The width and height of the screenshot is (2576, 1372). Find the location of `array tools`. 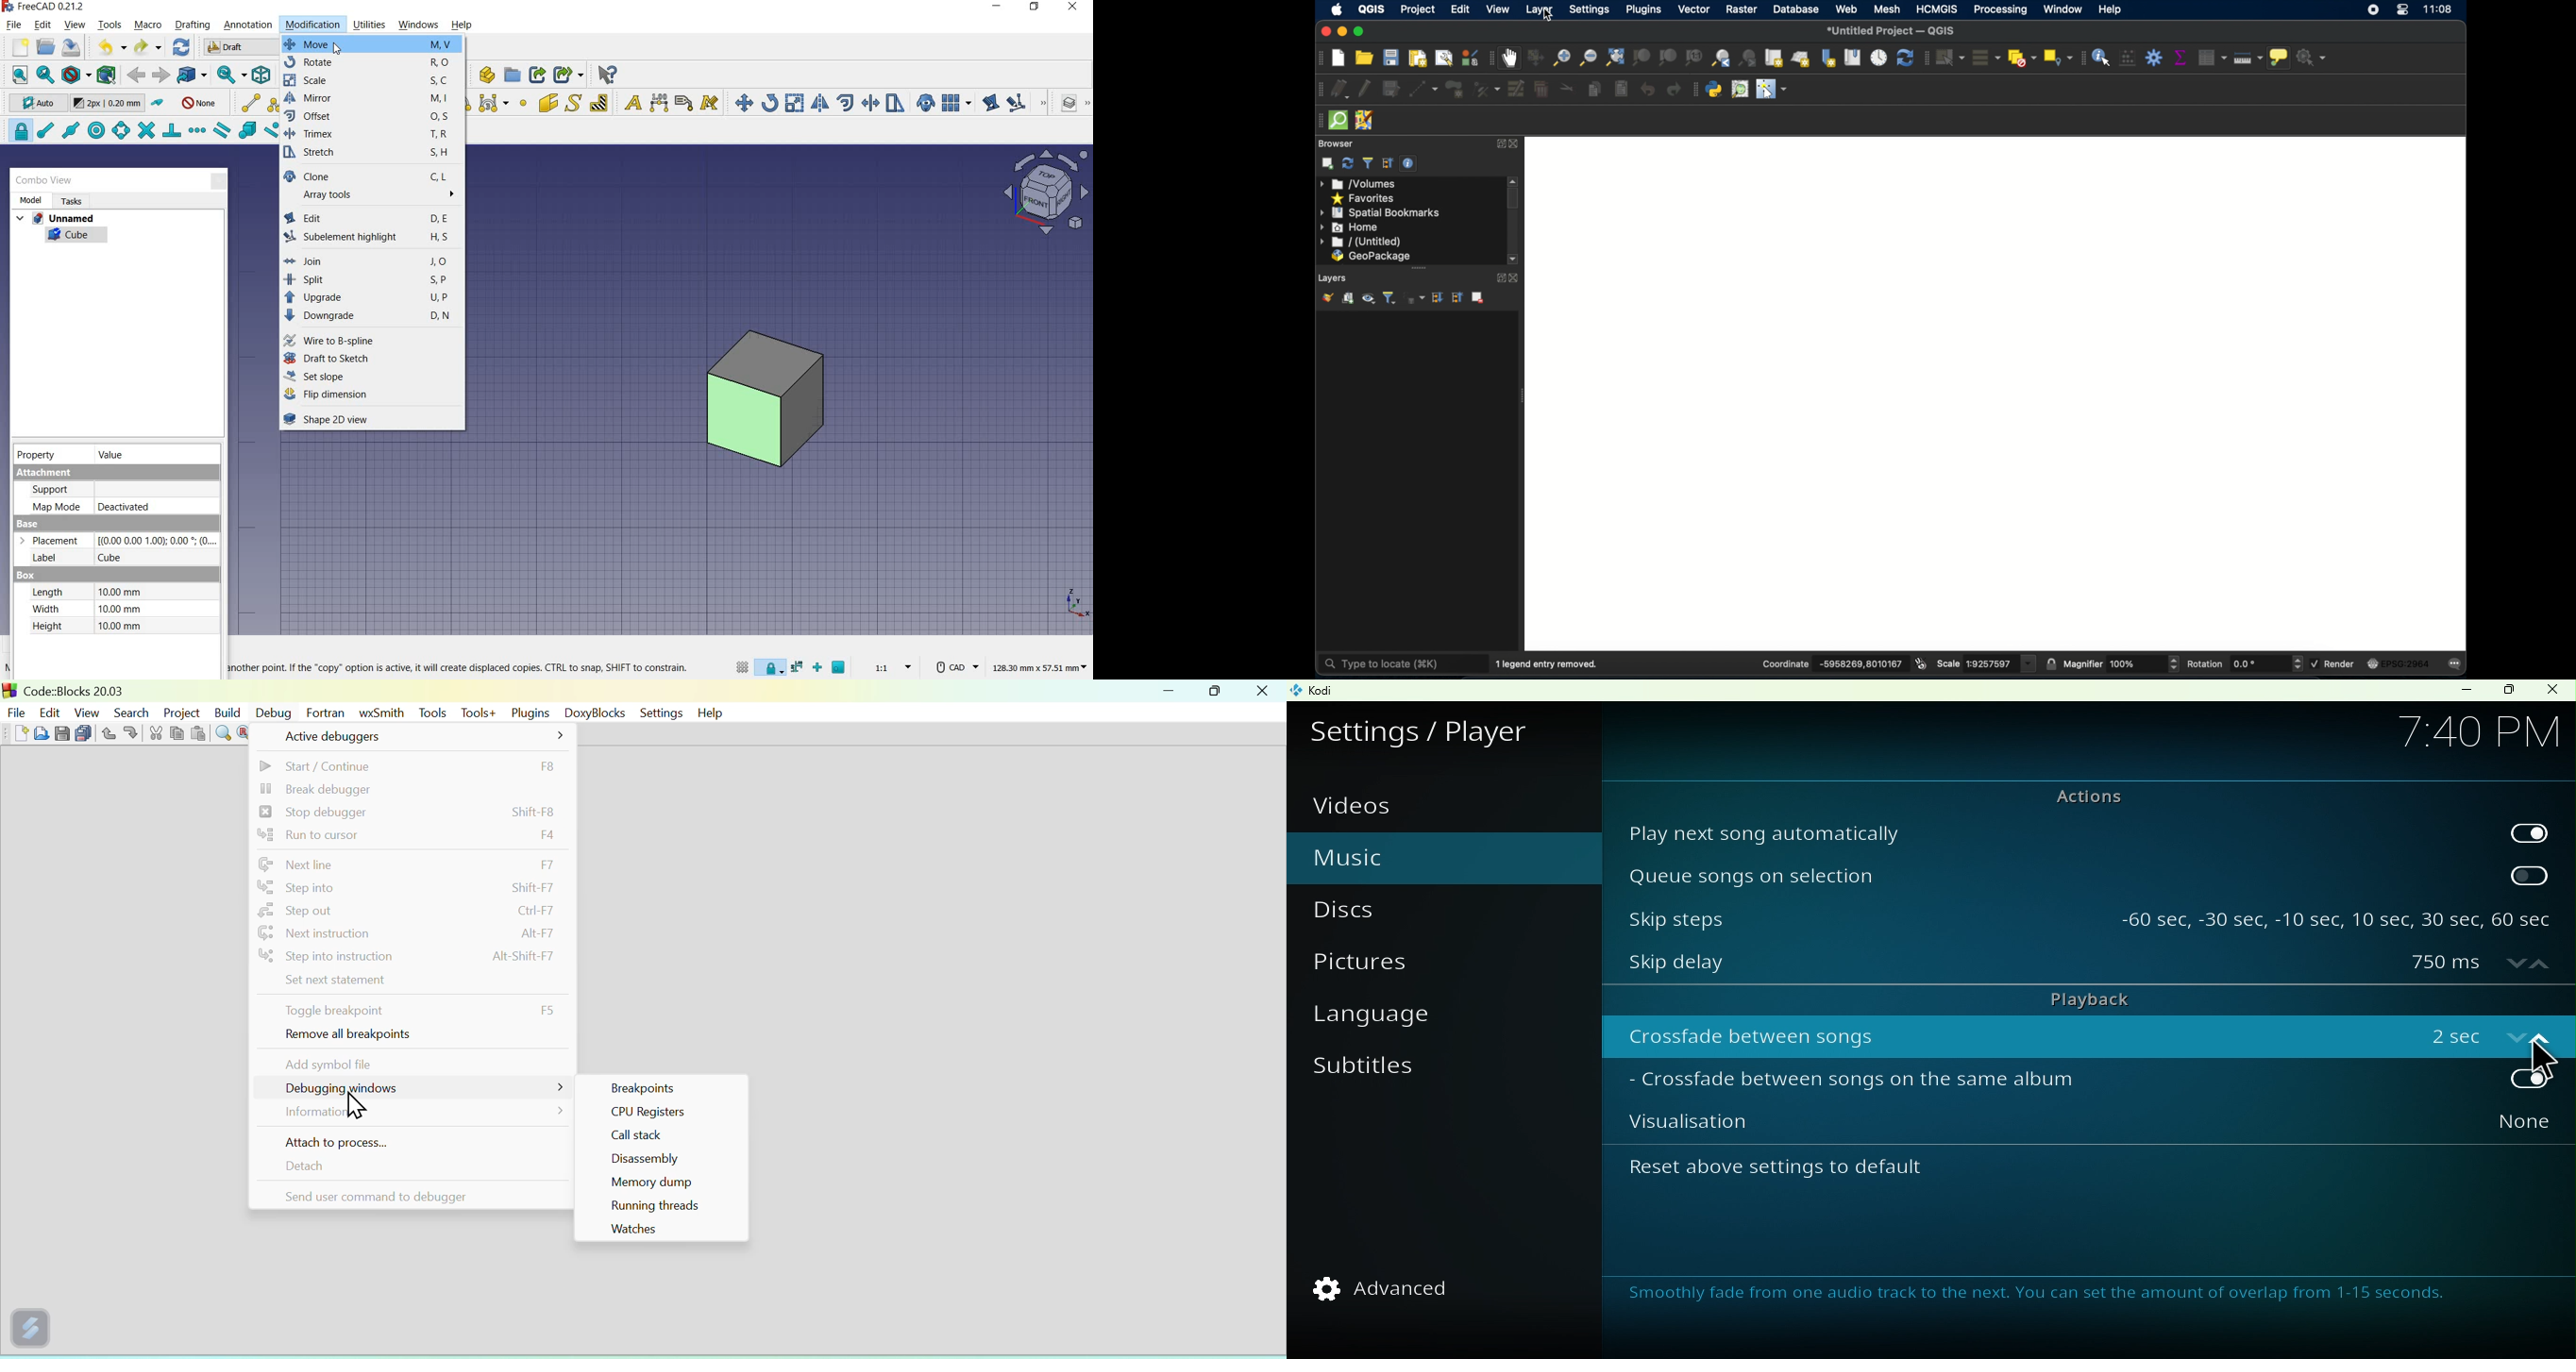

array tools is located at coordinates (956, 102).